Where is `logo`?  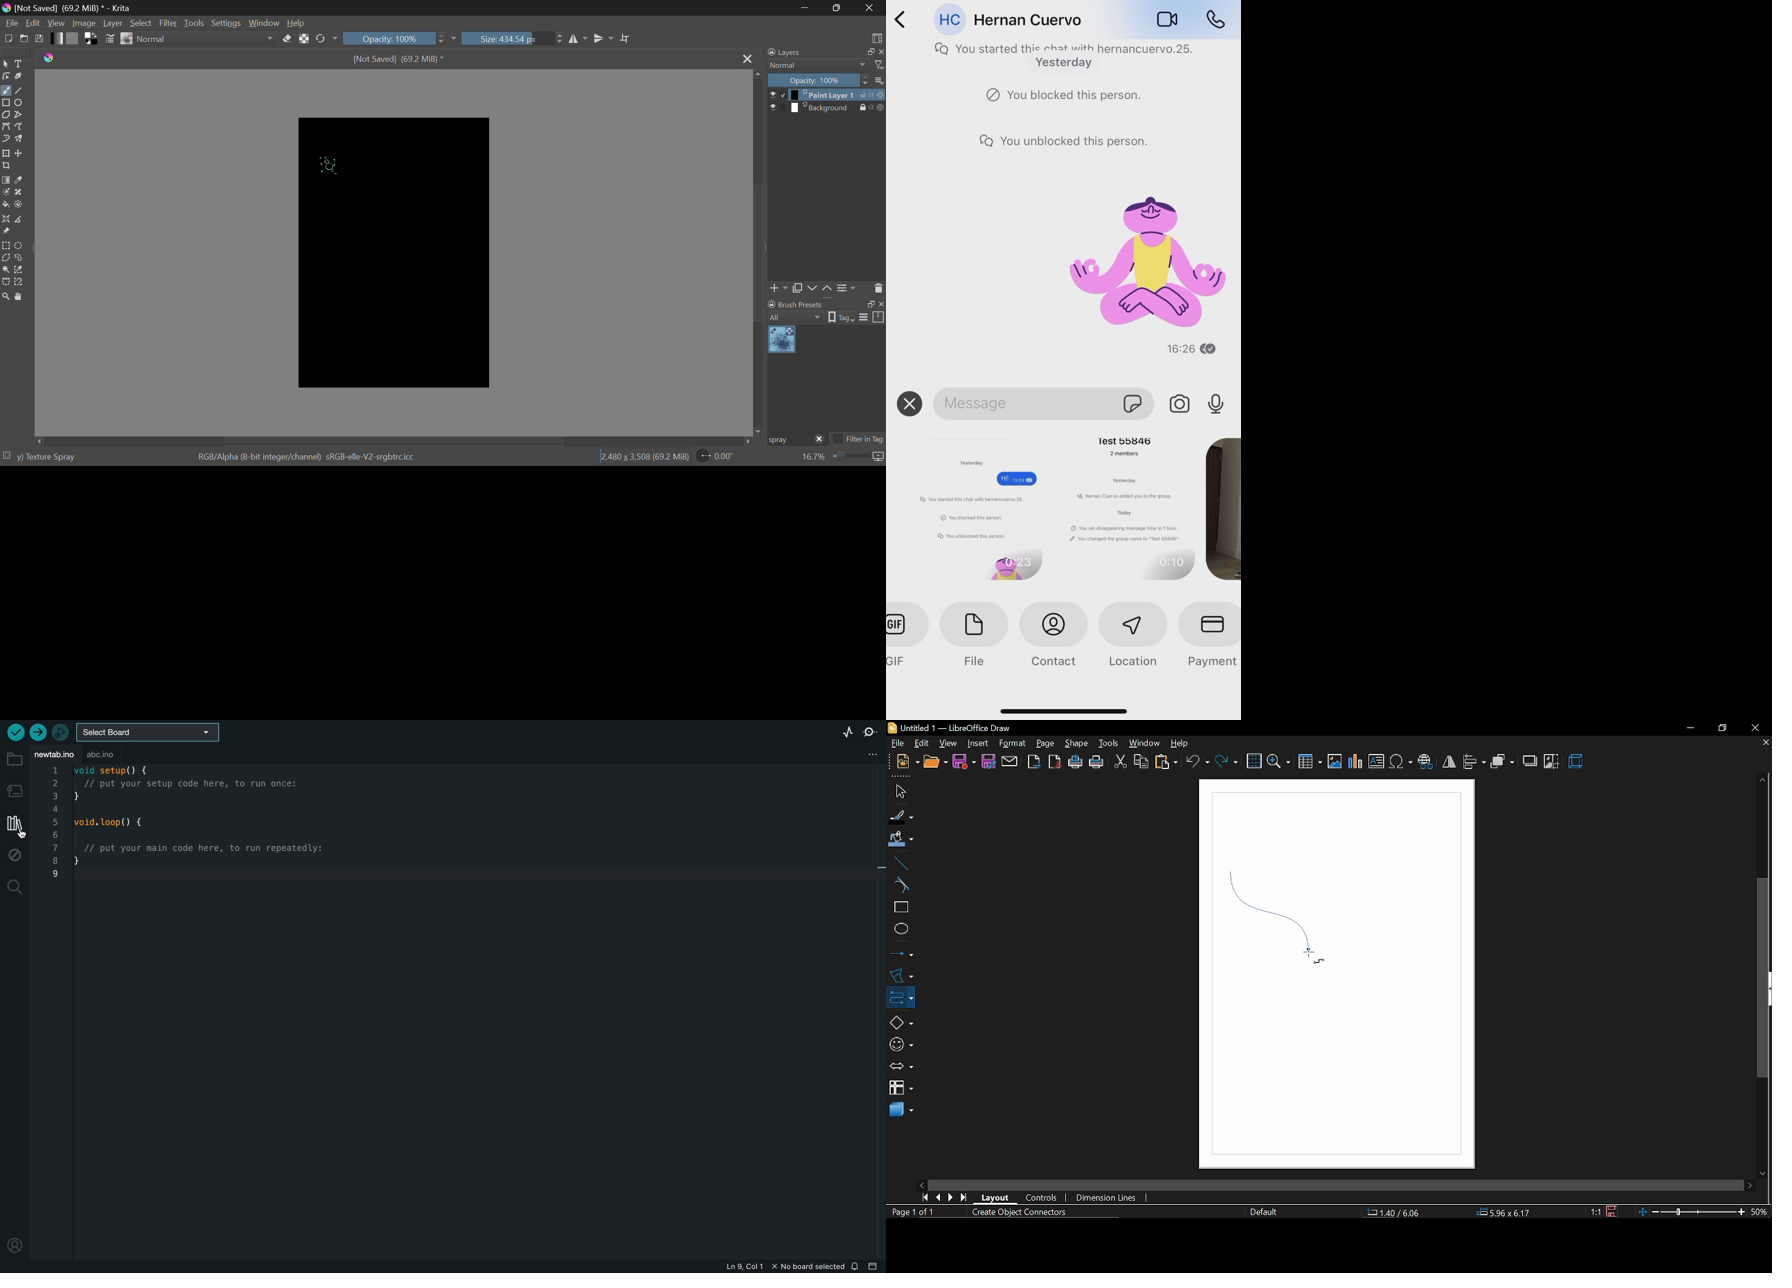 logo is located at coordinates (49, 58).